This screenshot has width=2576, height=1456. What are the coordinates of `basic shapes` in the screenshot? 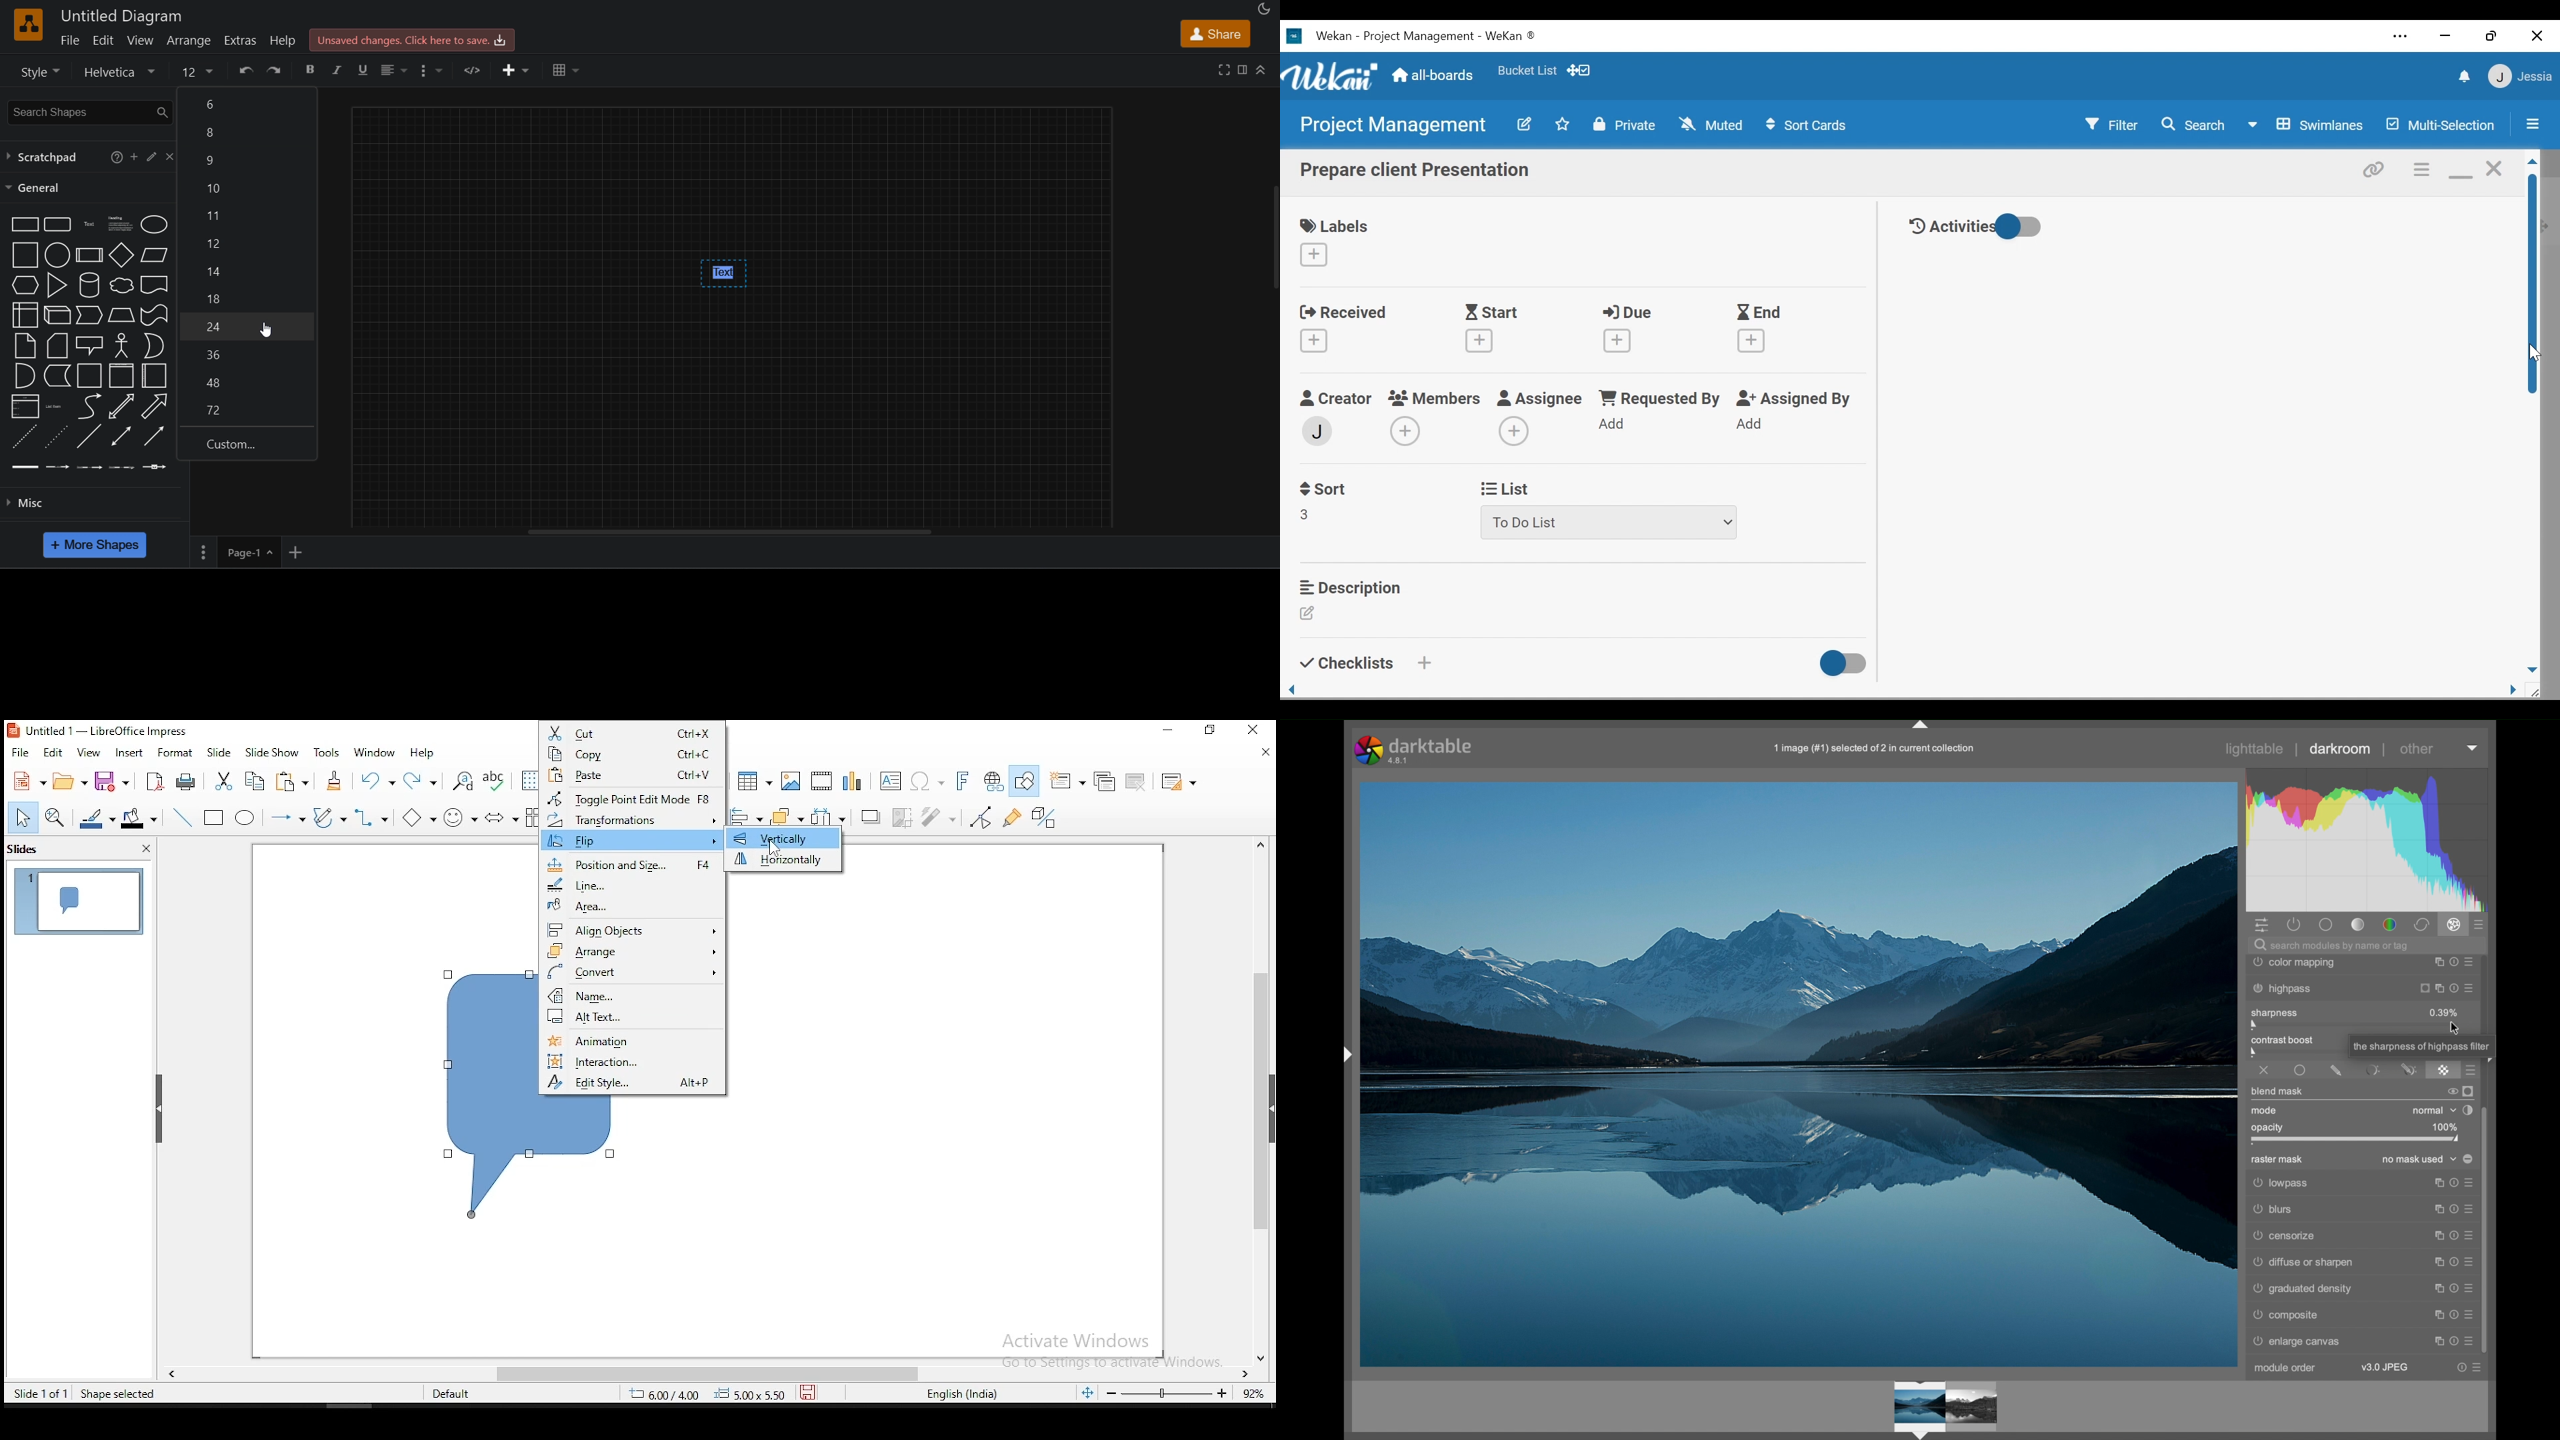 It's located at (419, 818).